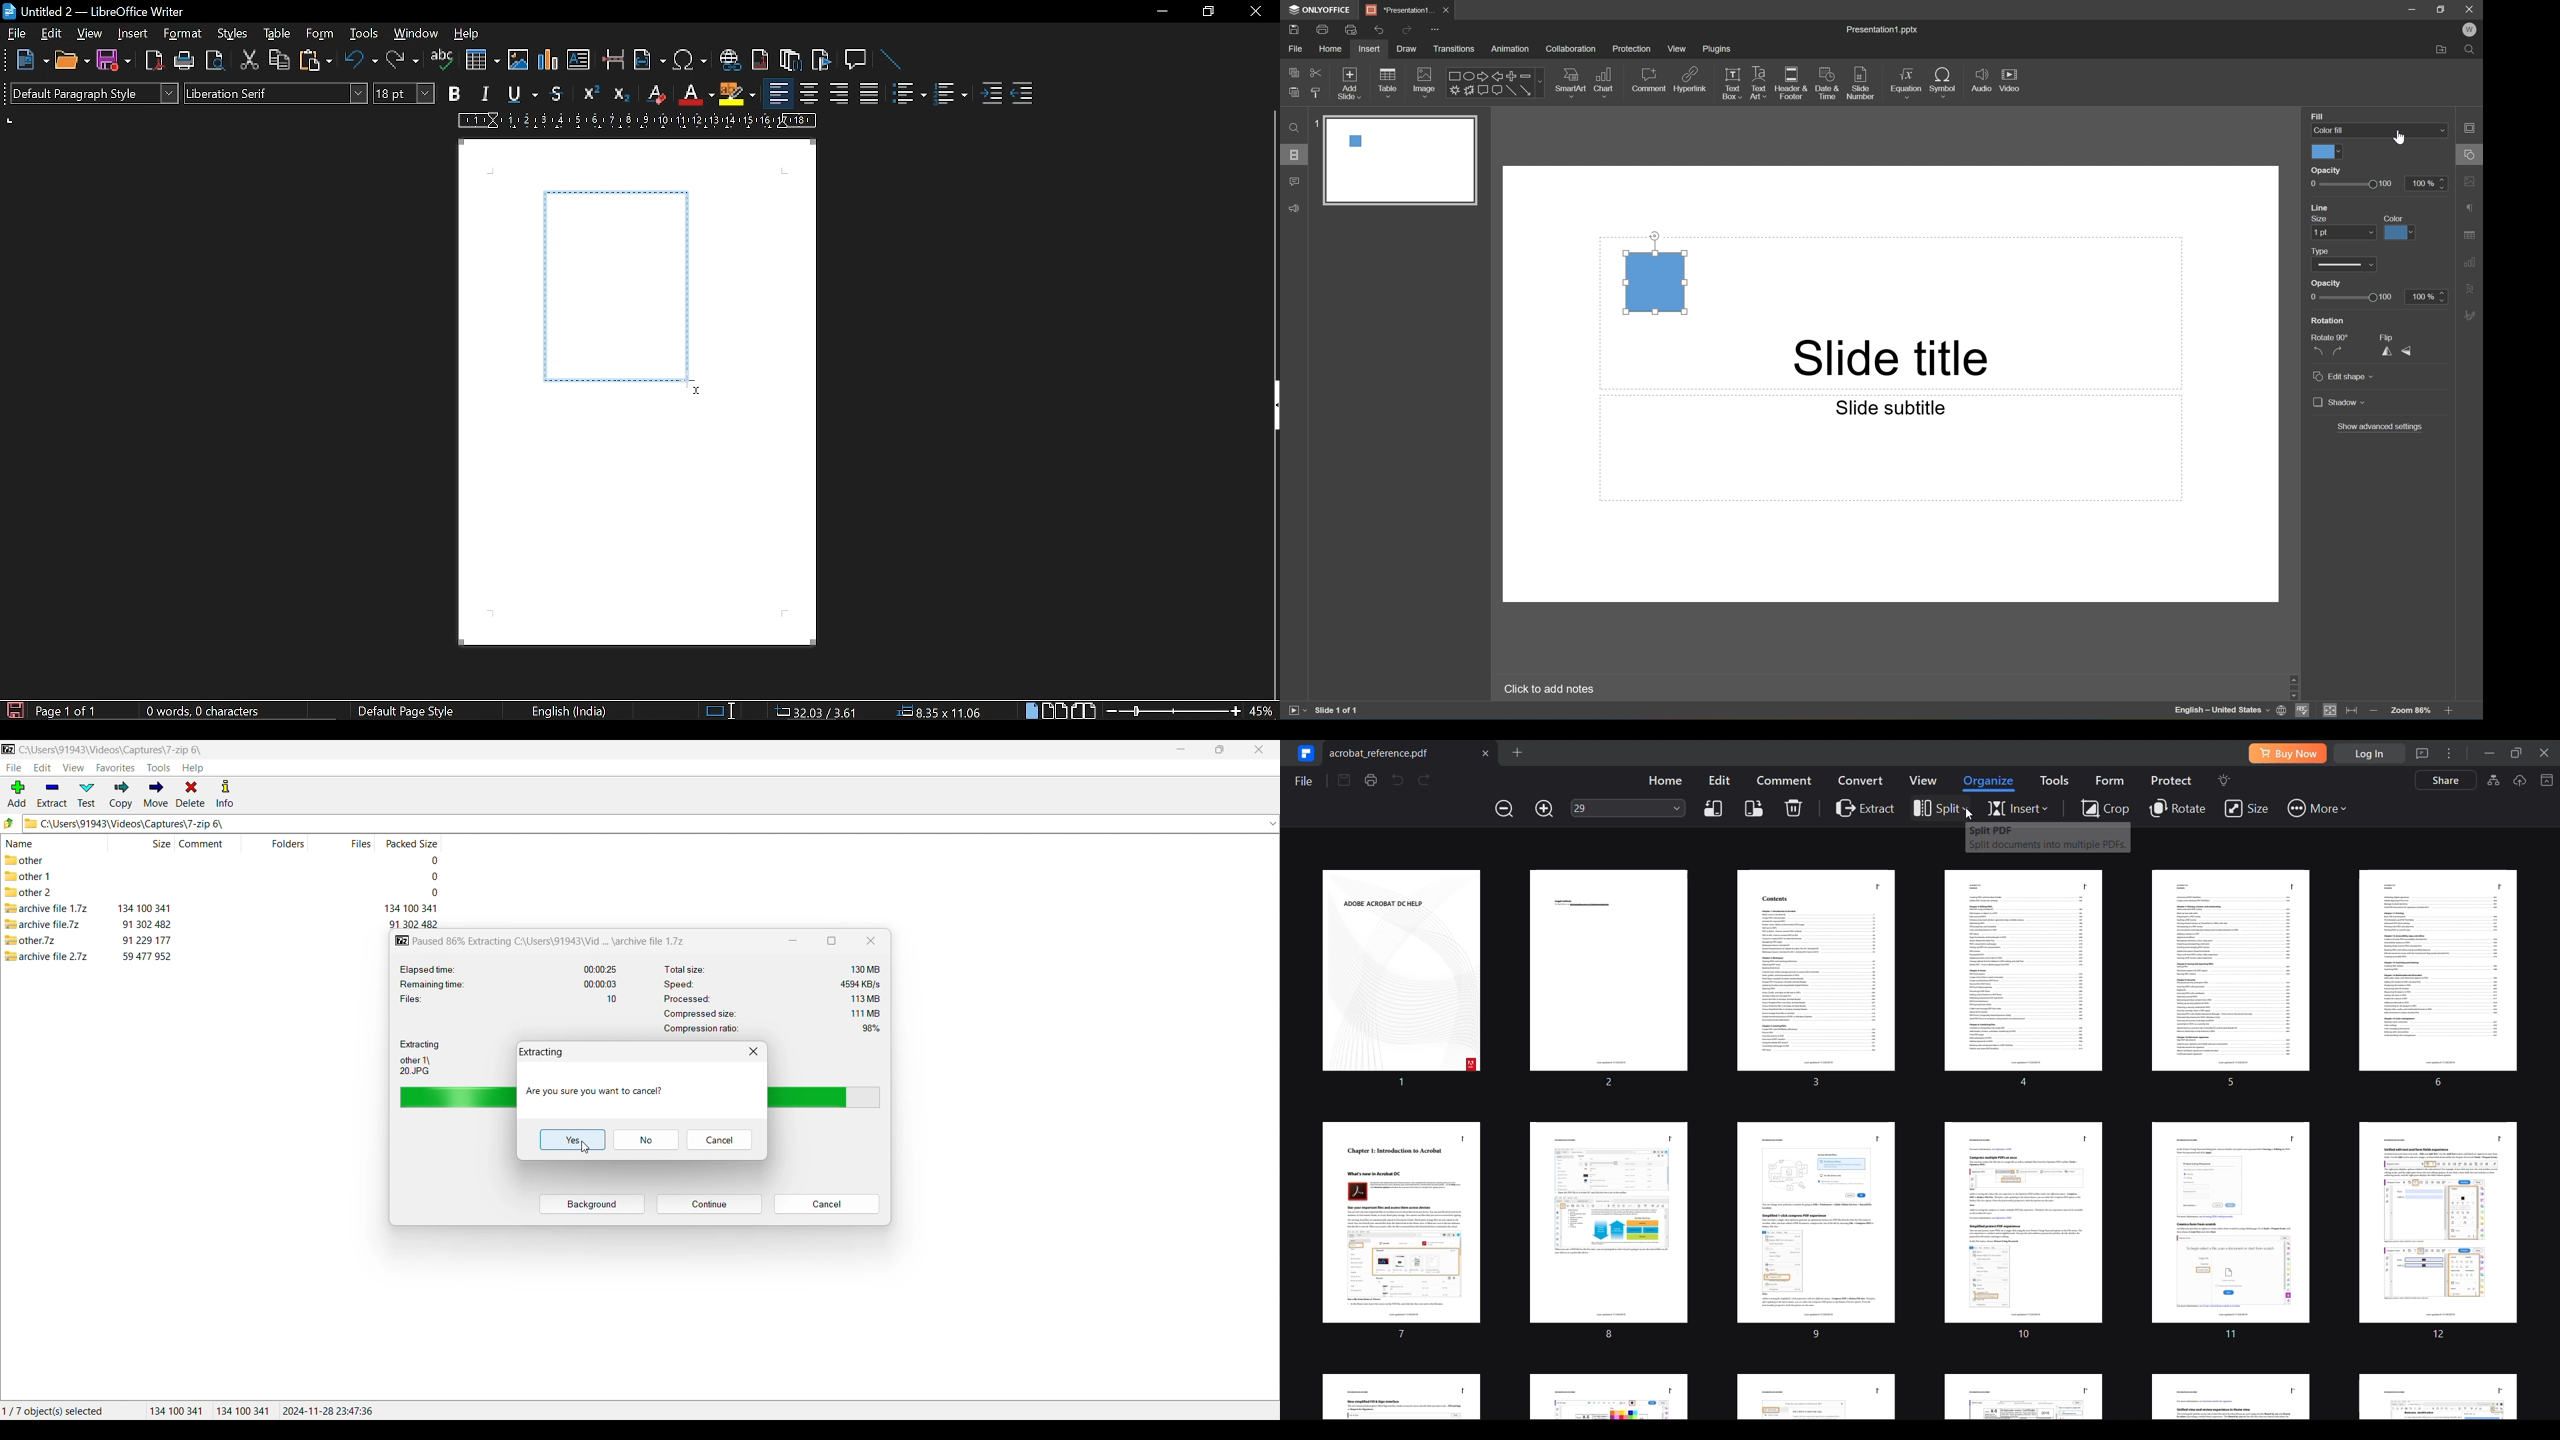 This screenshot has width=2576, height=1456. Describe the element at coordinates (1732, 84) in the screenshot. I see `Text Box` at that location.